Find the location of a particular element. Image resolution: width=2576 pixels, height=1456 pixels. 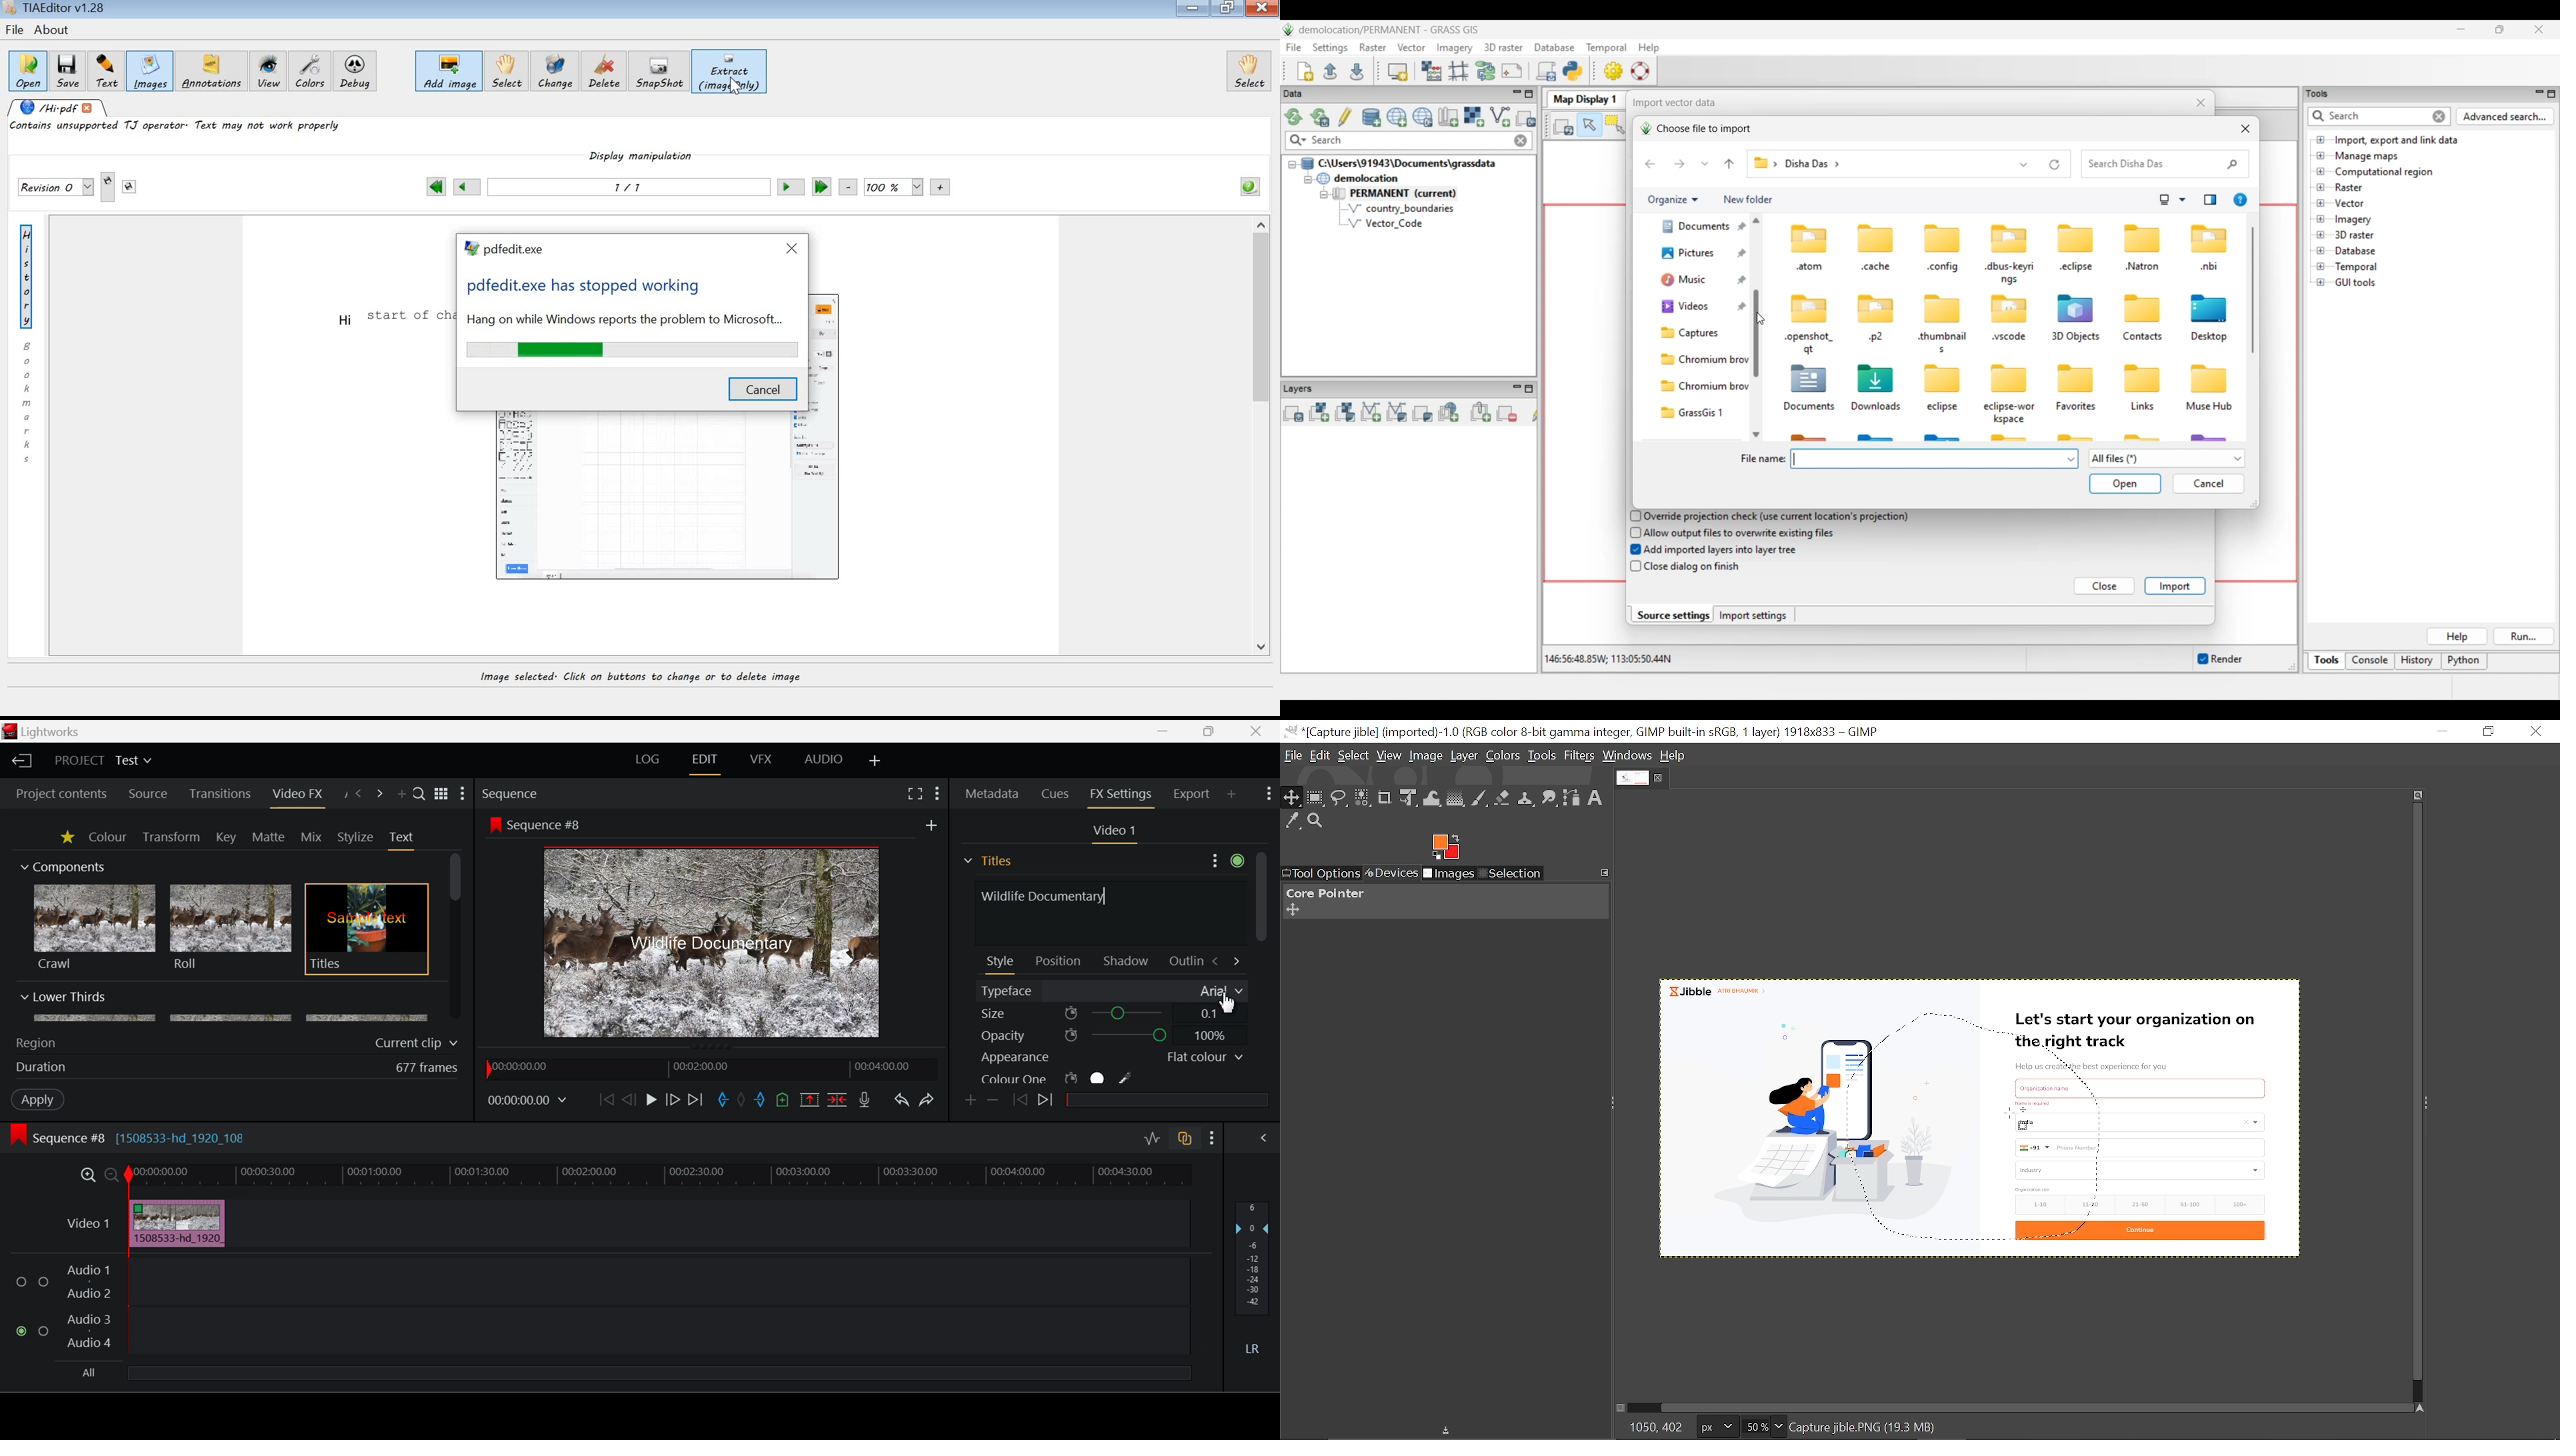

VFX Layout is located at coordinates (760, 759).